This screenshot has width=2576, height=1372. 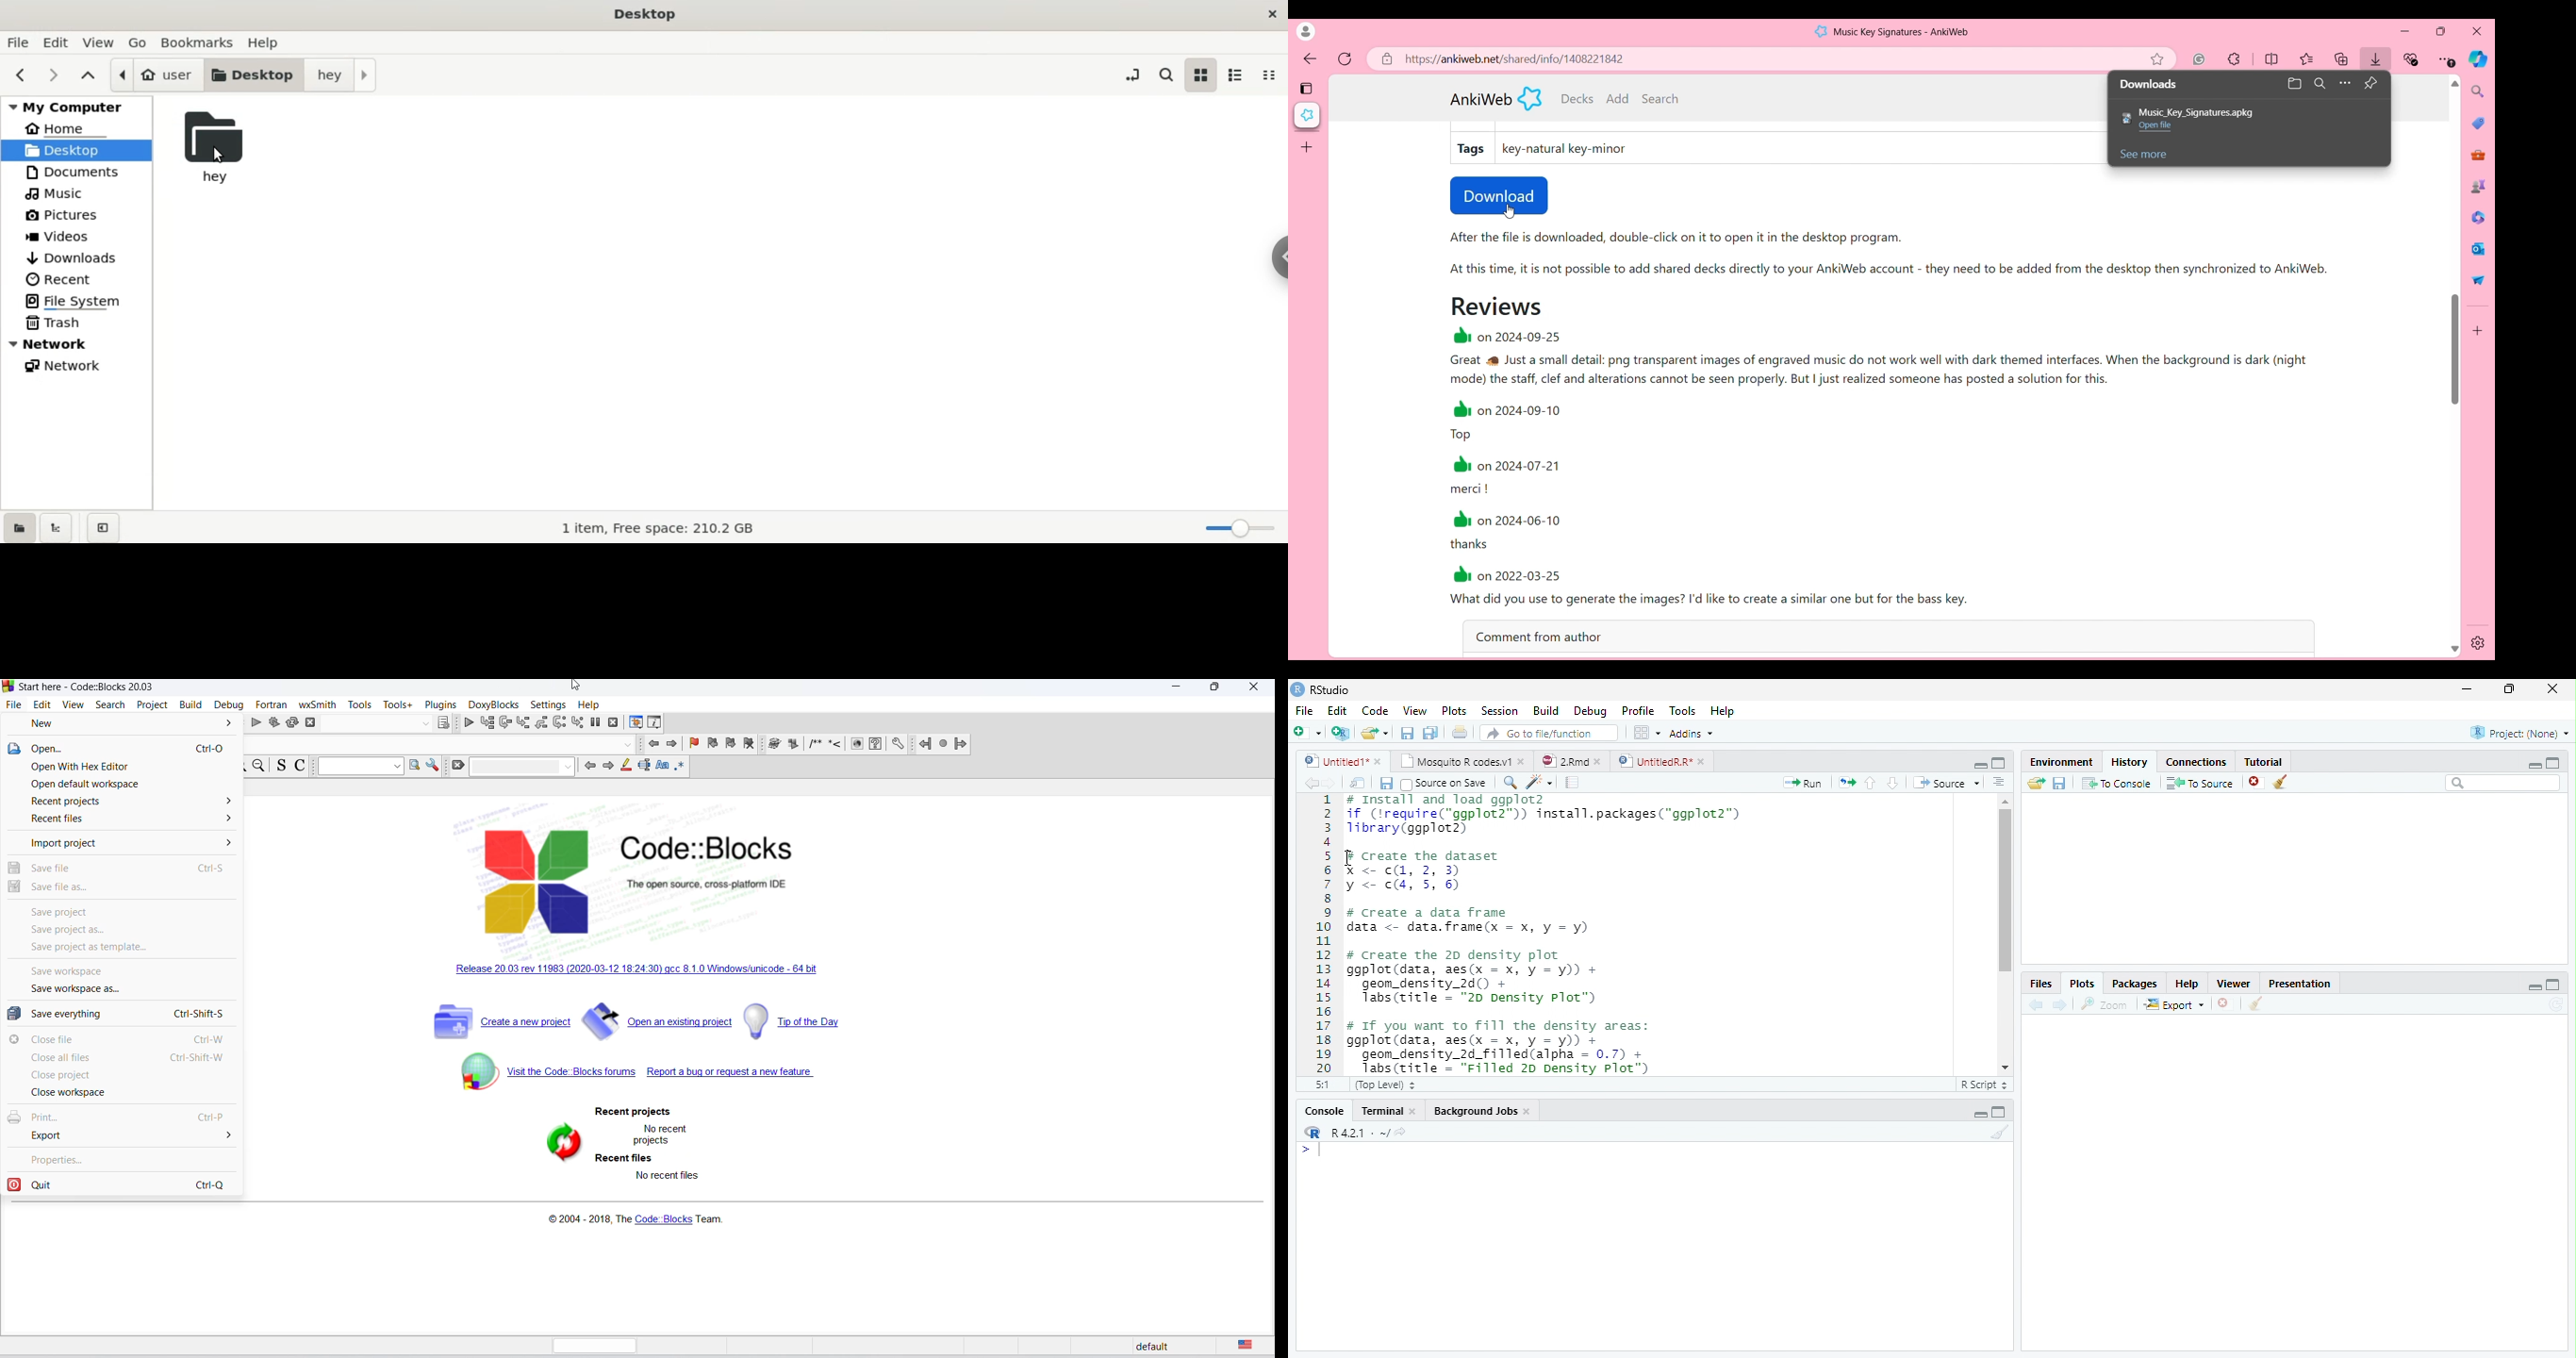 What do you see at coordinates (1307, 733) in the screenshot?
I see `New file` at bounding box center [1307, 733].